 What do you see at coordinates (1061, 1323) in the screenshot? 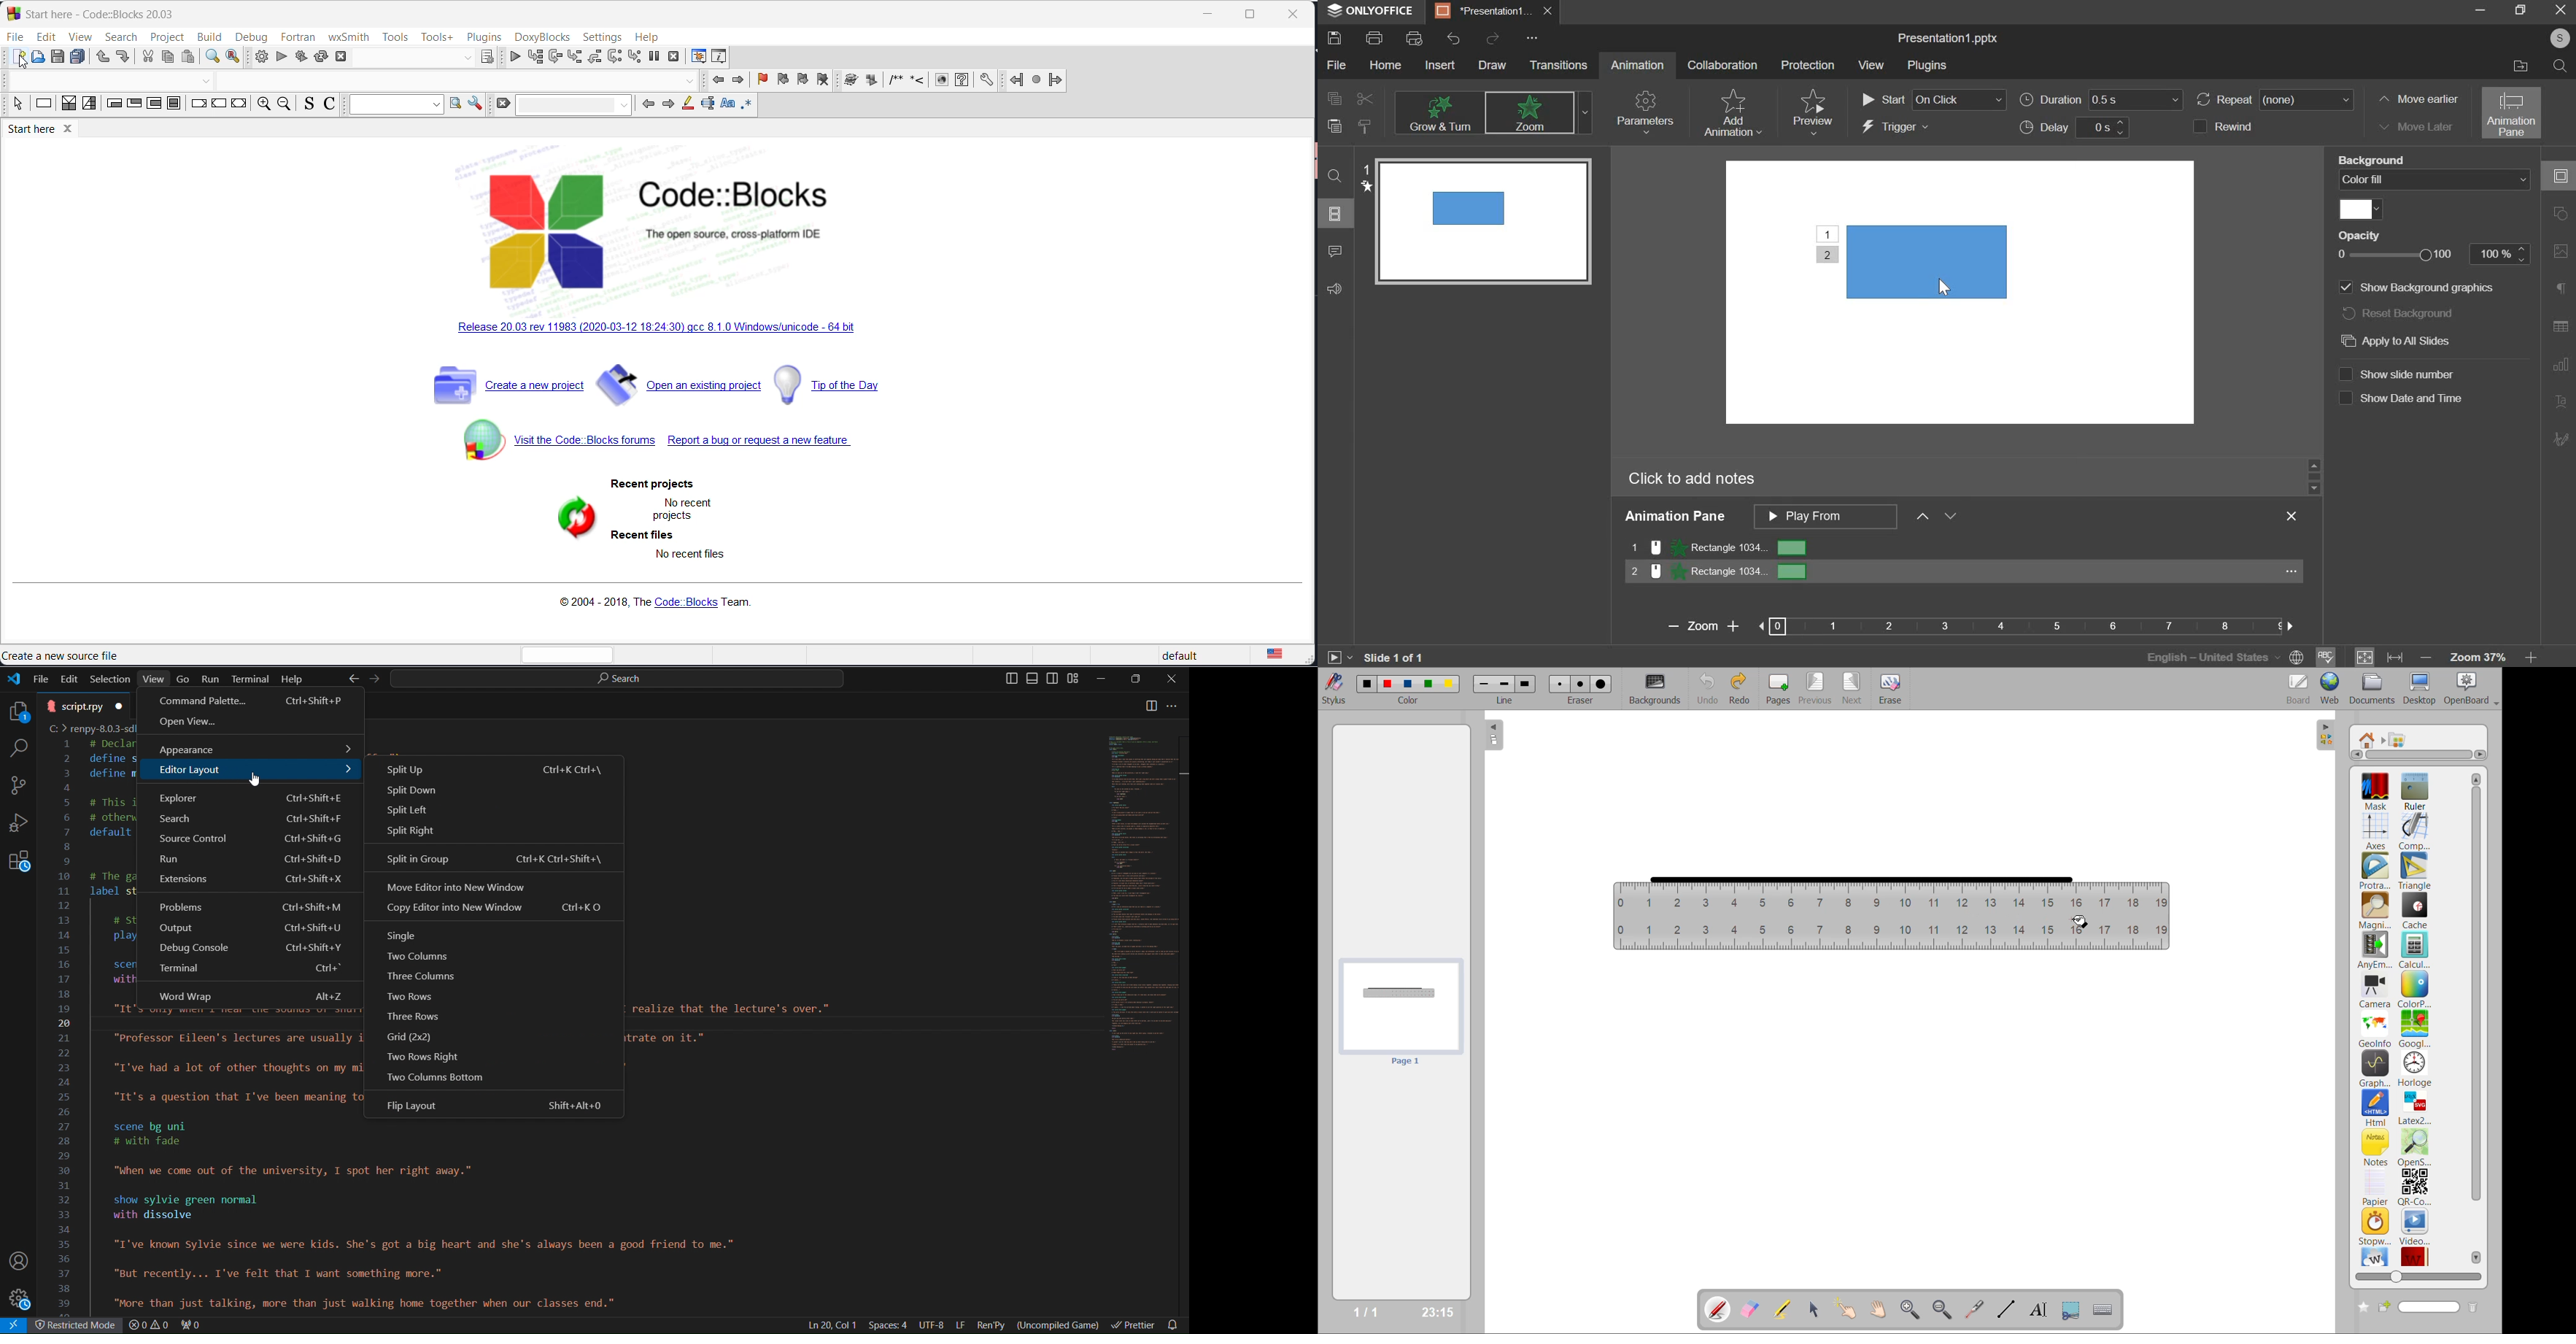
I see `(Uncompiled game)` at bounding box center [1061, 1323].